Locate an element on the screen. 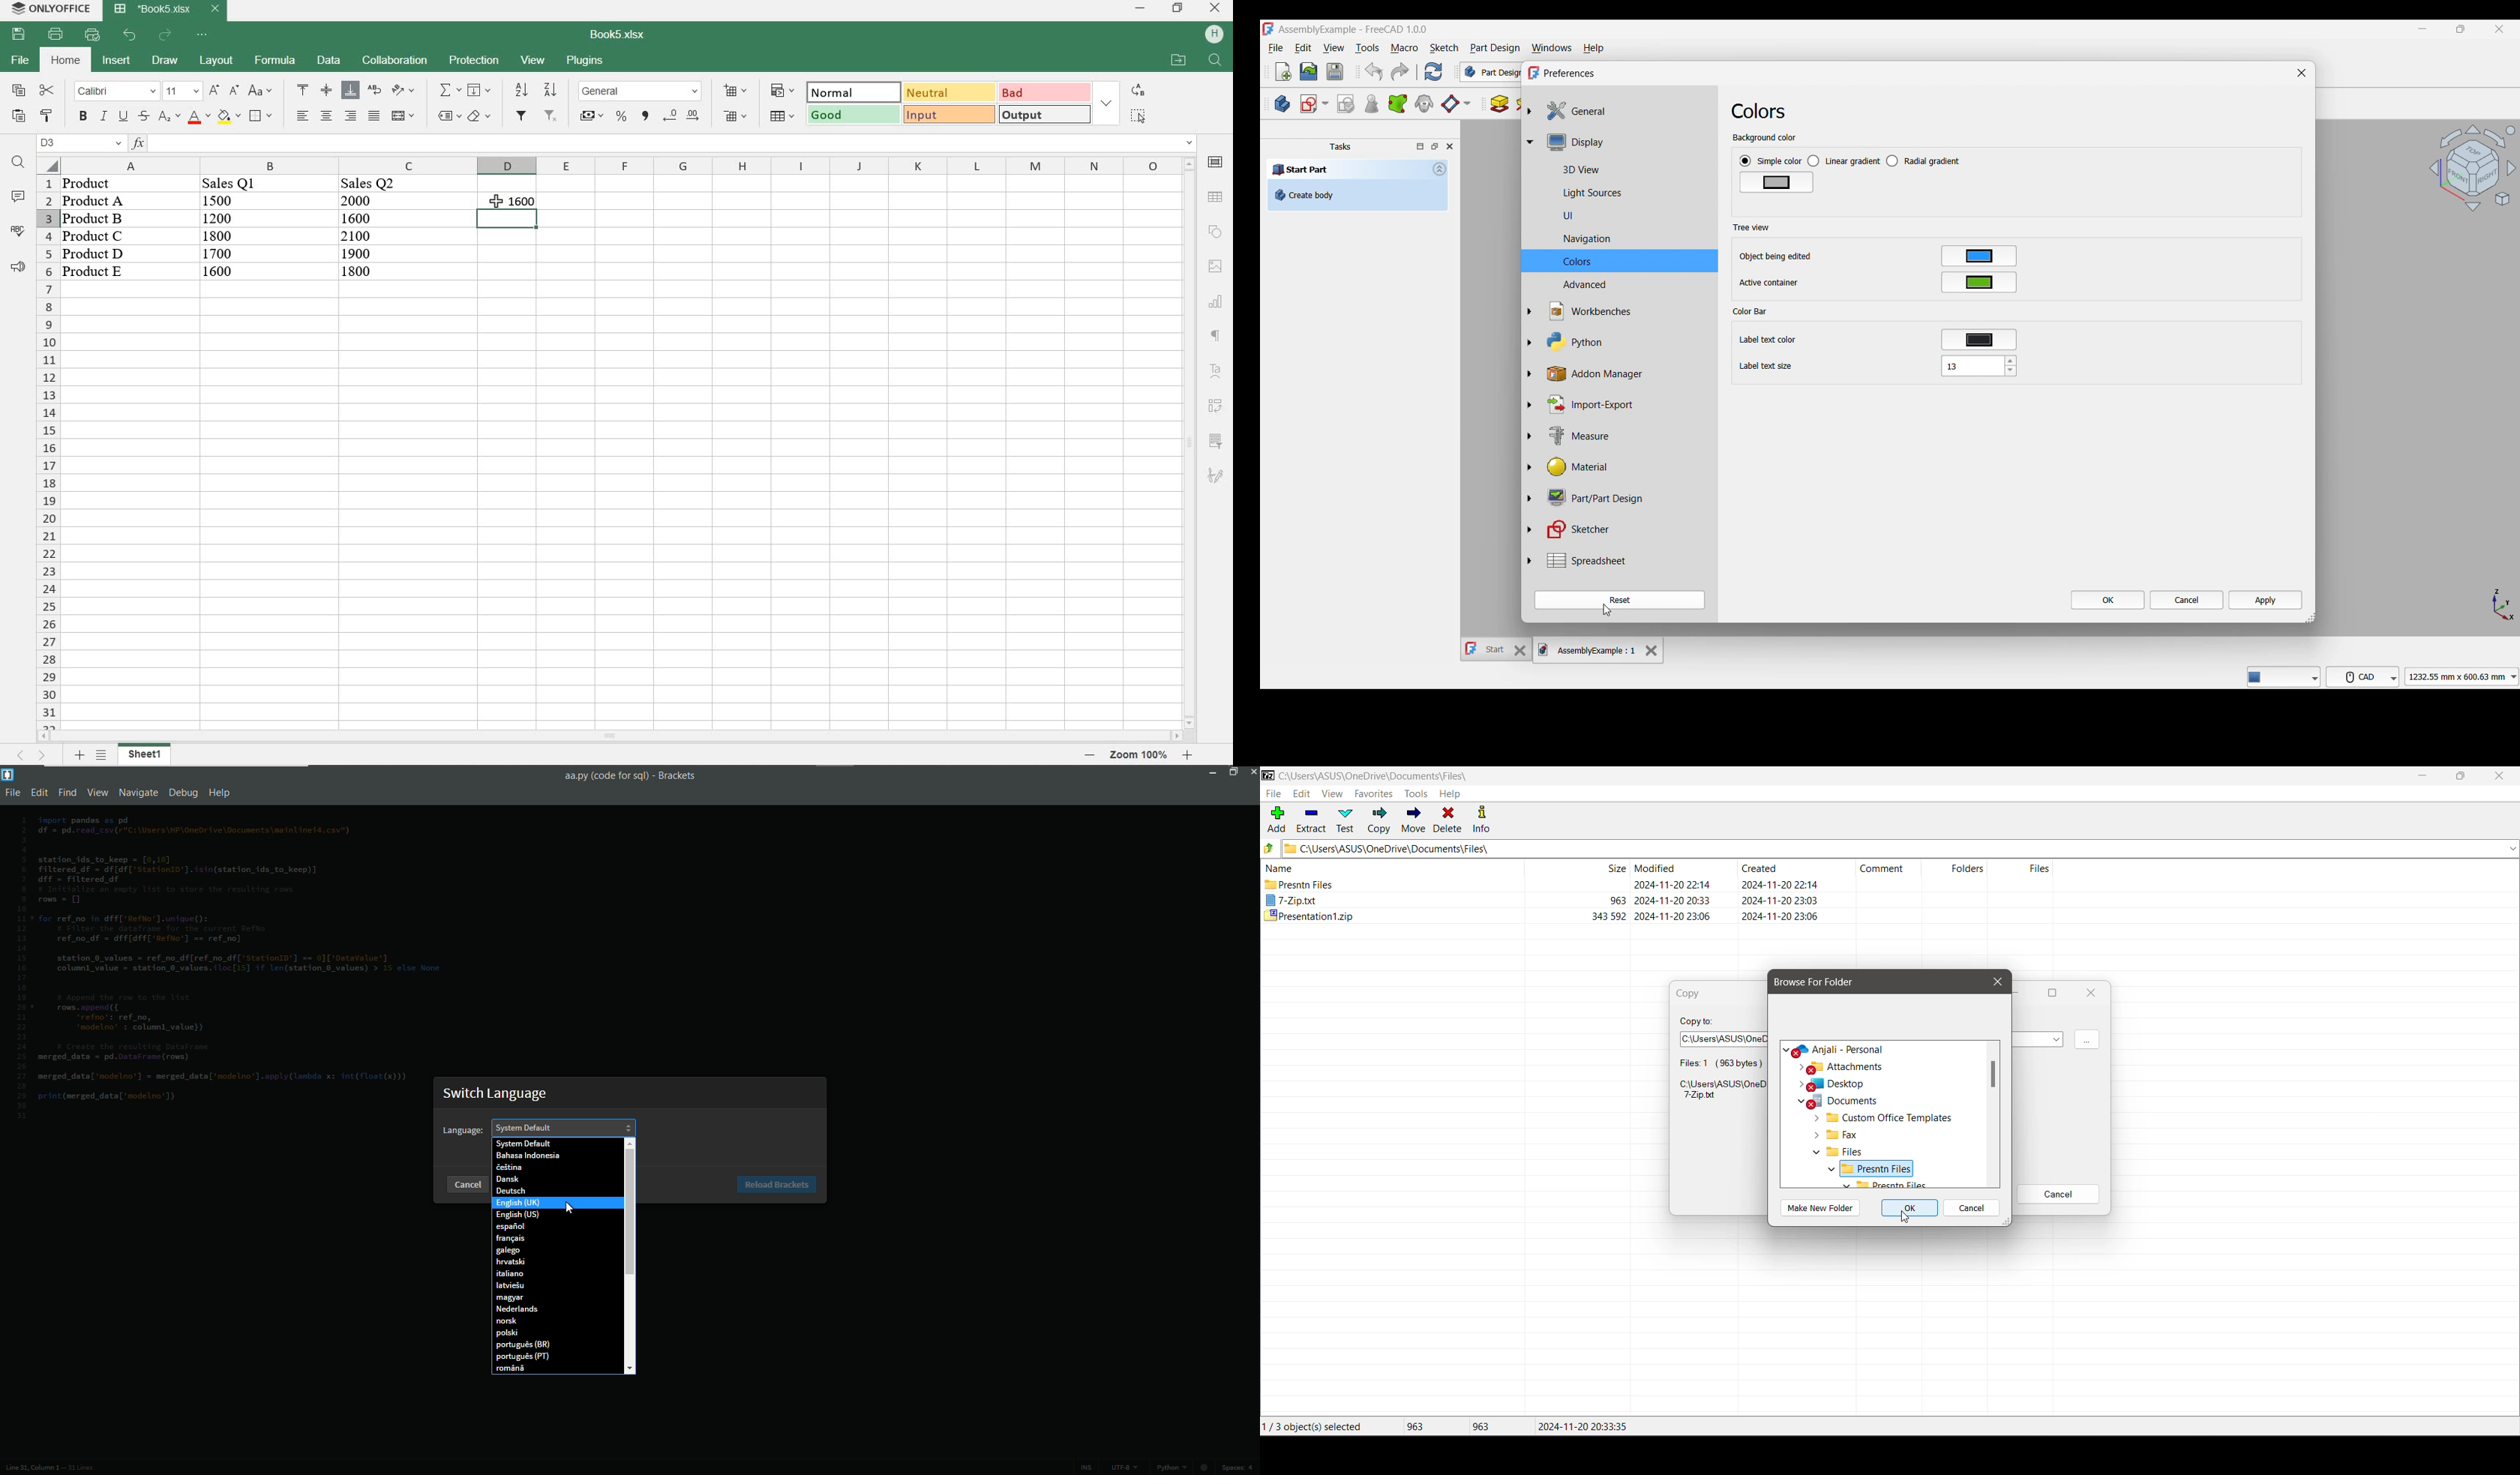 Image resolution: width=2520 pixels, height=1484 pixels. Tree view is located at coordinates (1752, 228).